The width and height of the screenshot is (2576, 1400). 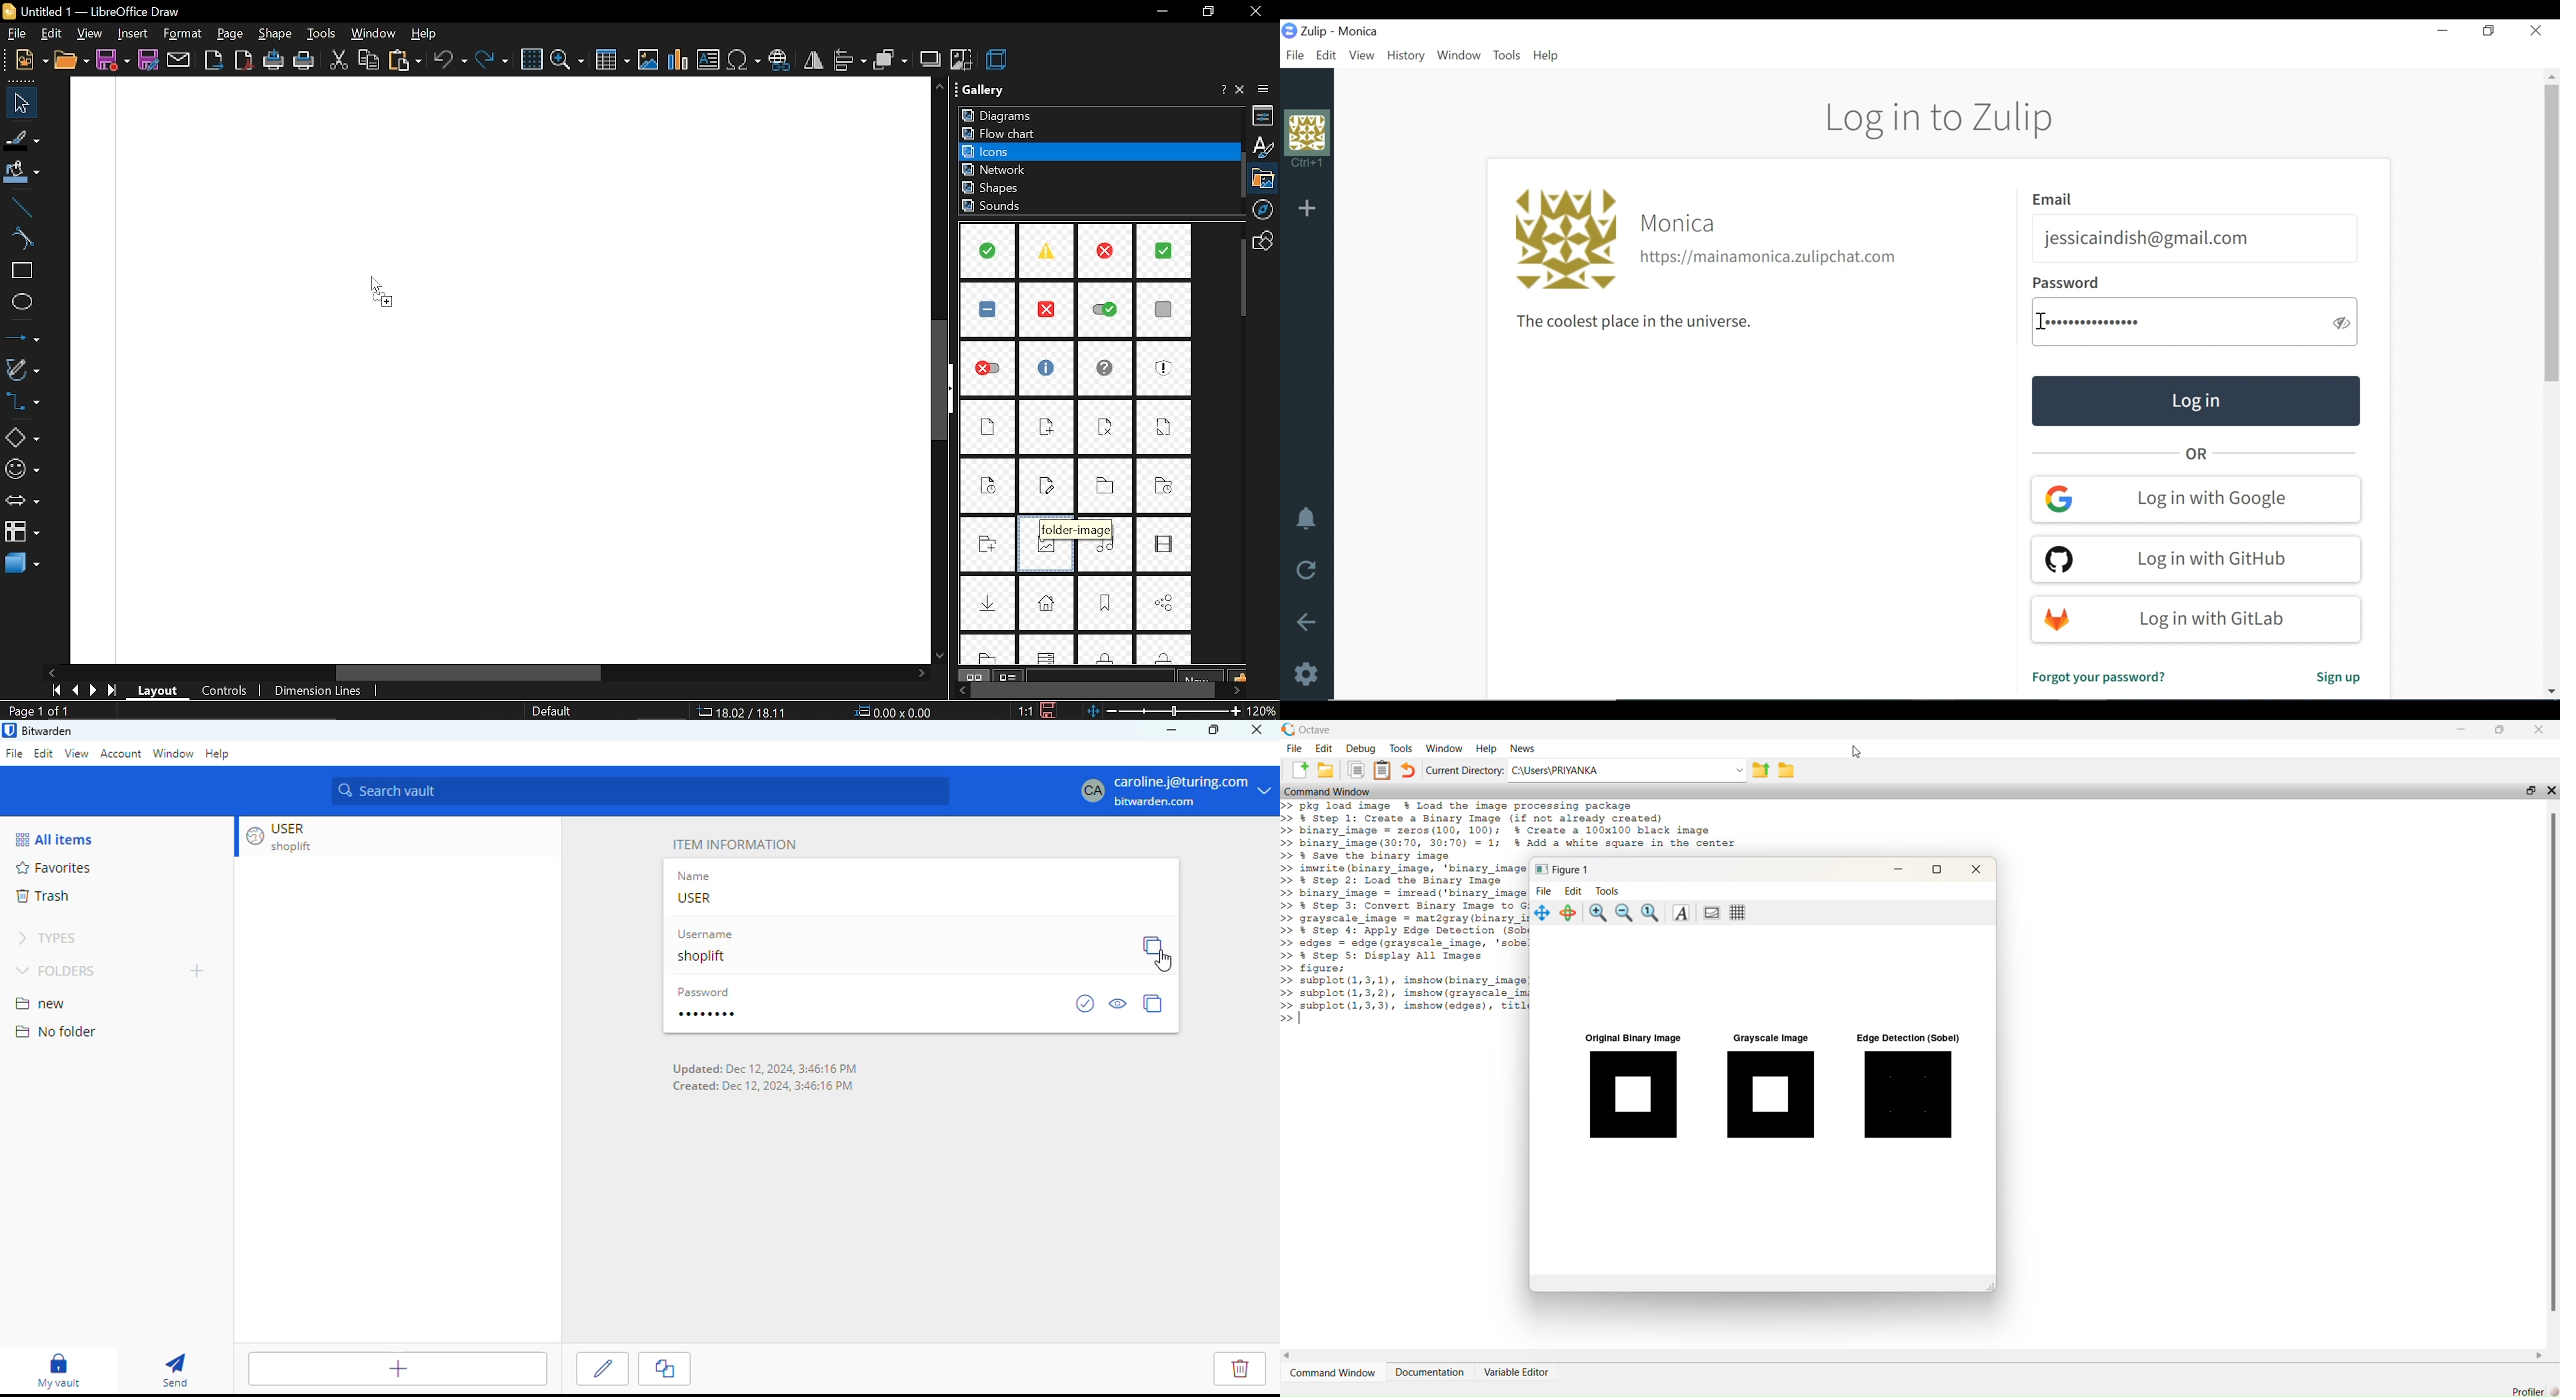 I want to click on save, so click(x=1049, y=710).